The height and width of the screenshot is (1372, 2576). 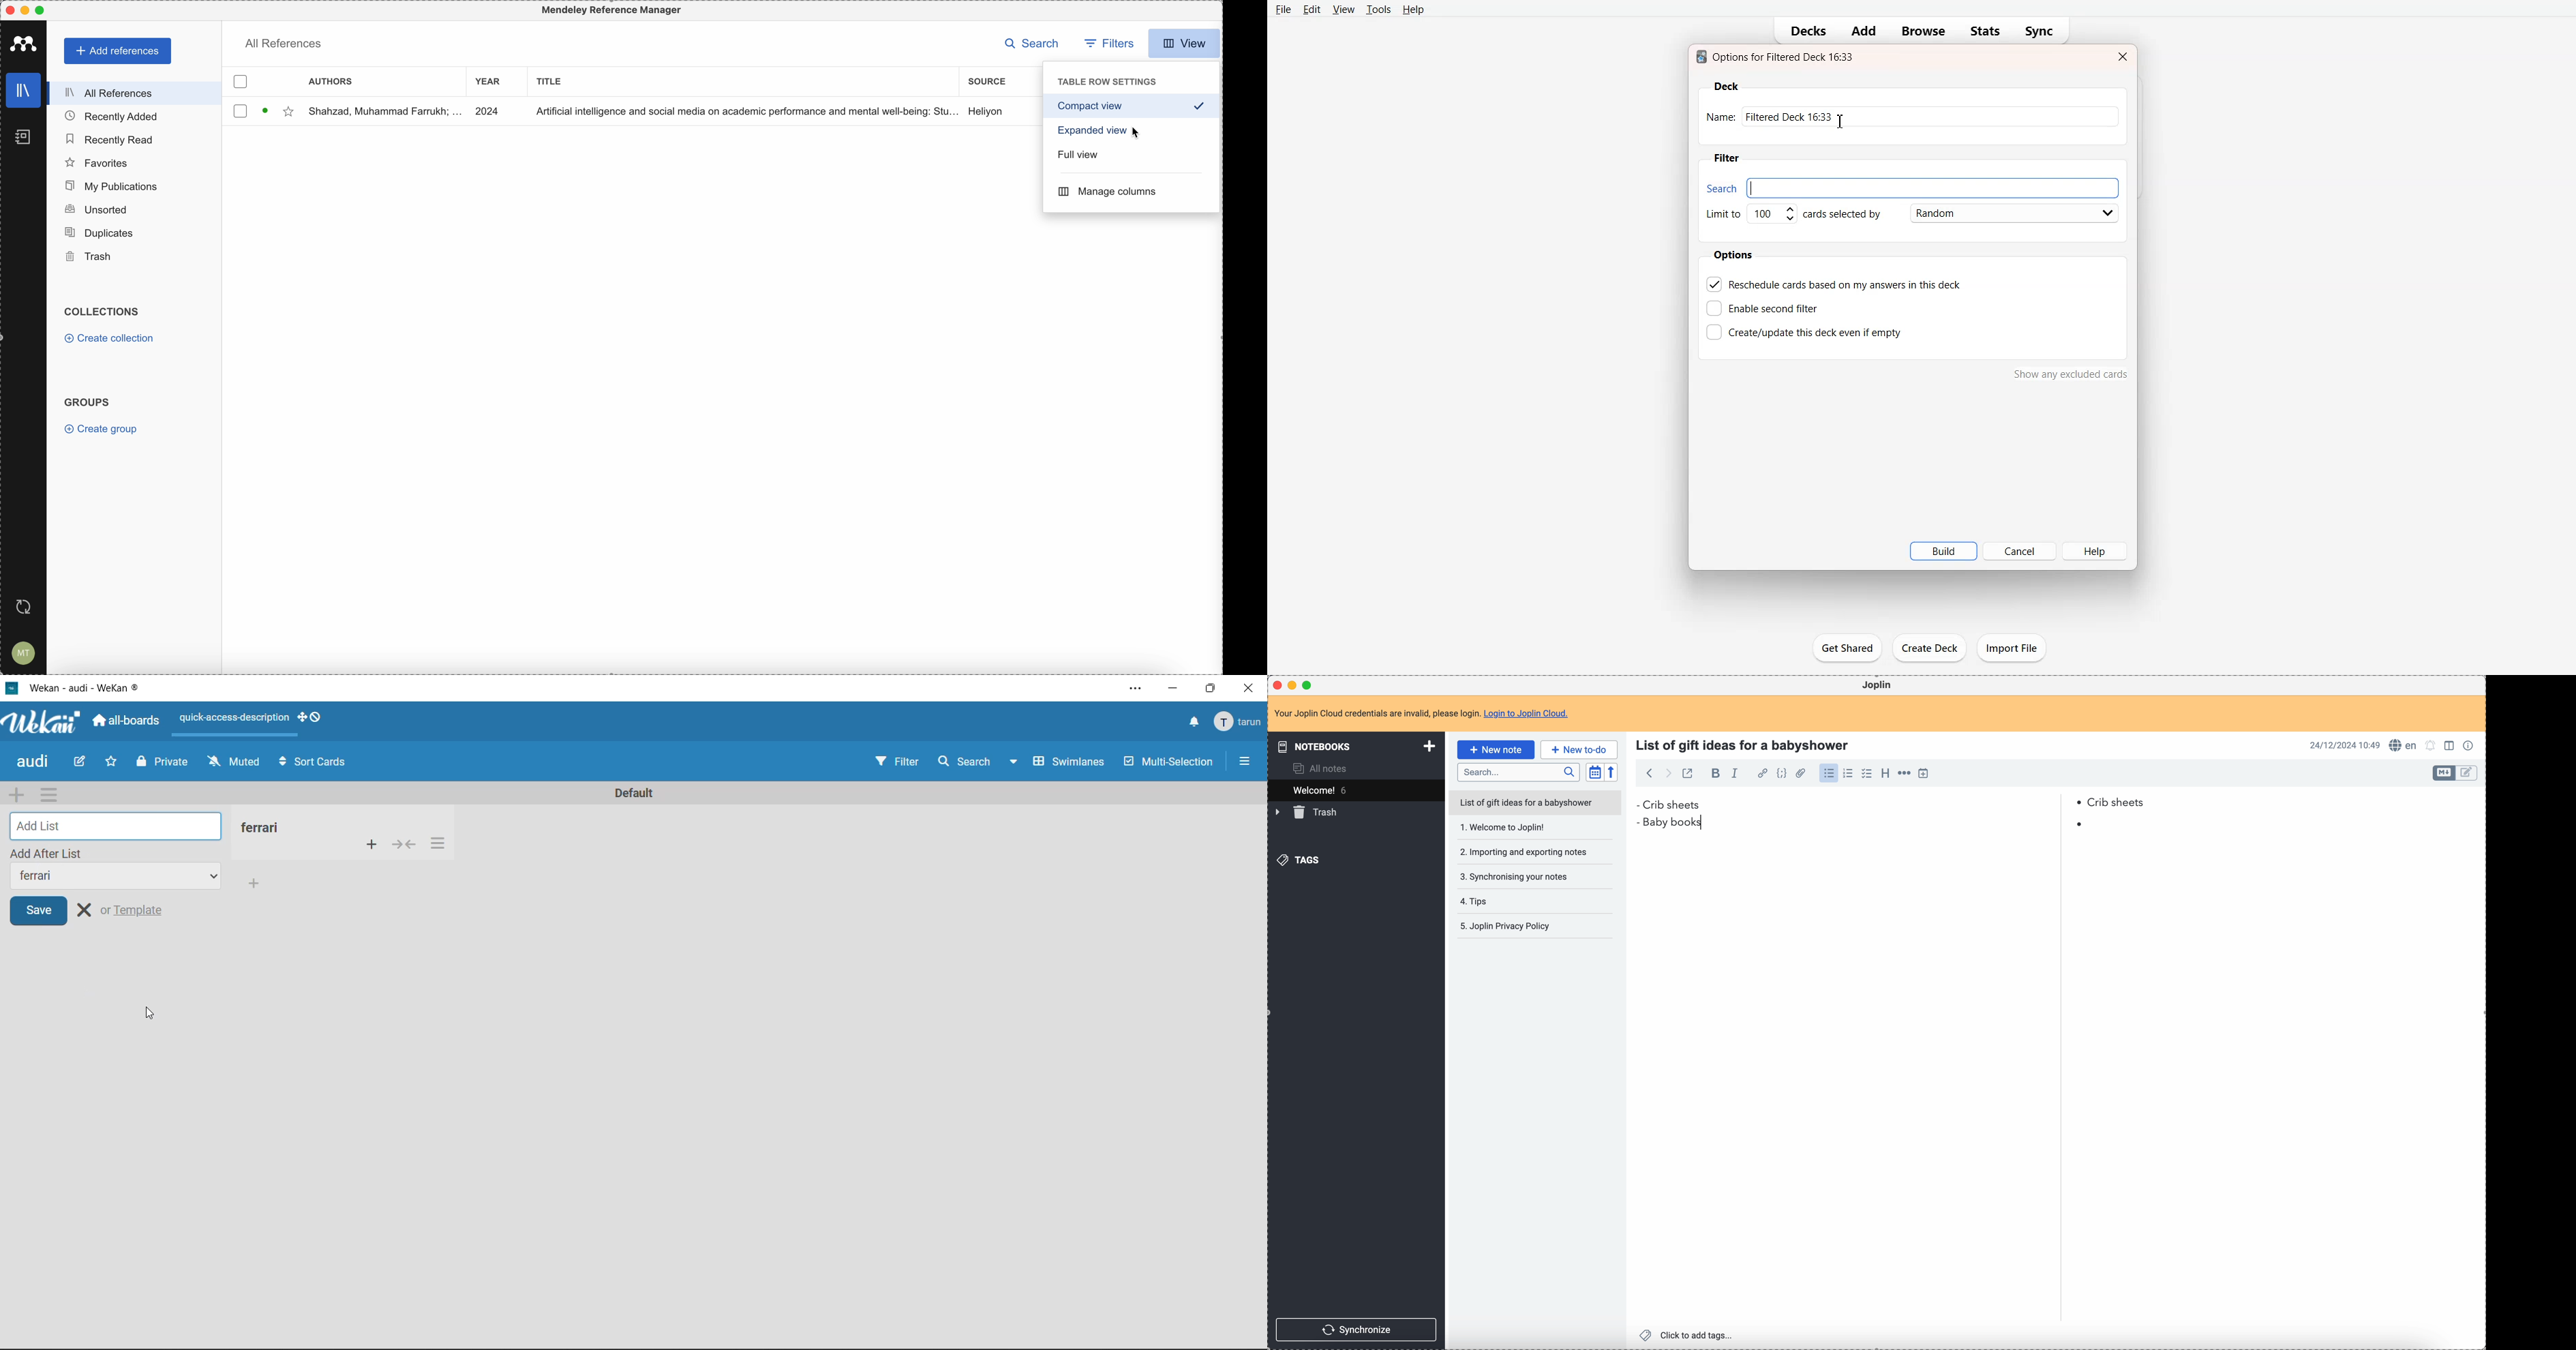 What do you see at coordinates (1523, 851) in the screenshot?
I see `importing and exporting notes` at bounding box center [1523, 851].